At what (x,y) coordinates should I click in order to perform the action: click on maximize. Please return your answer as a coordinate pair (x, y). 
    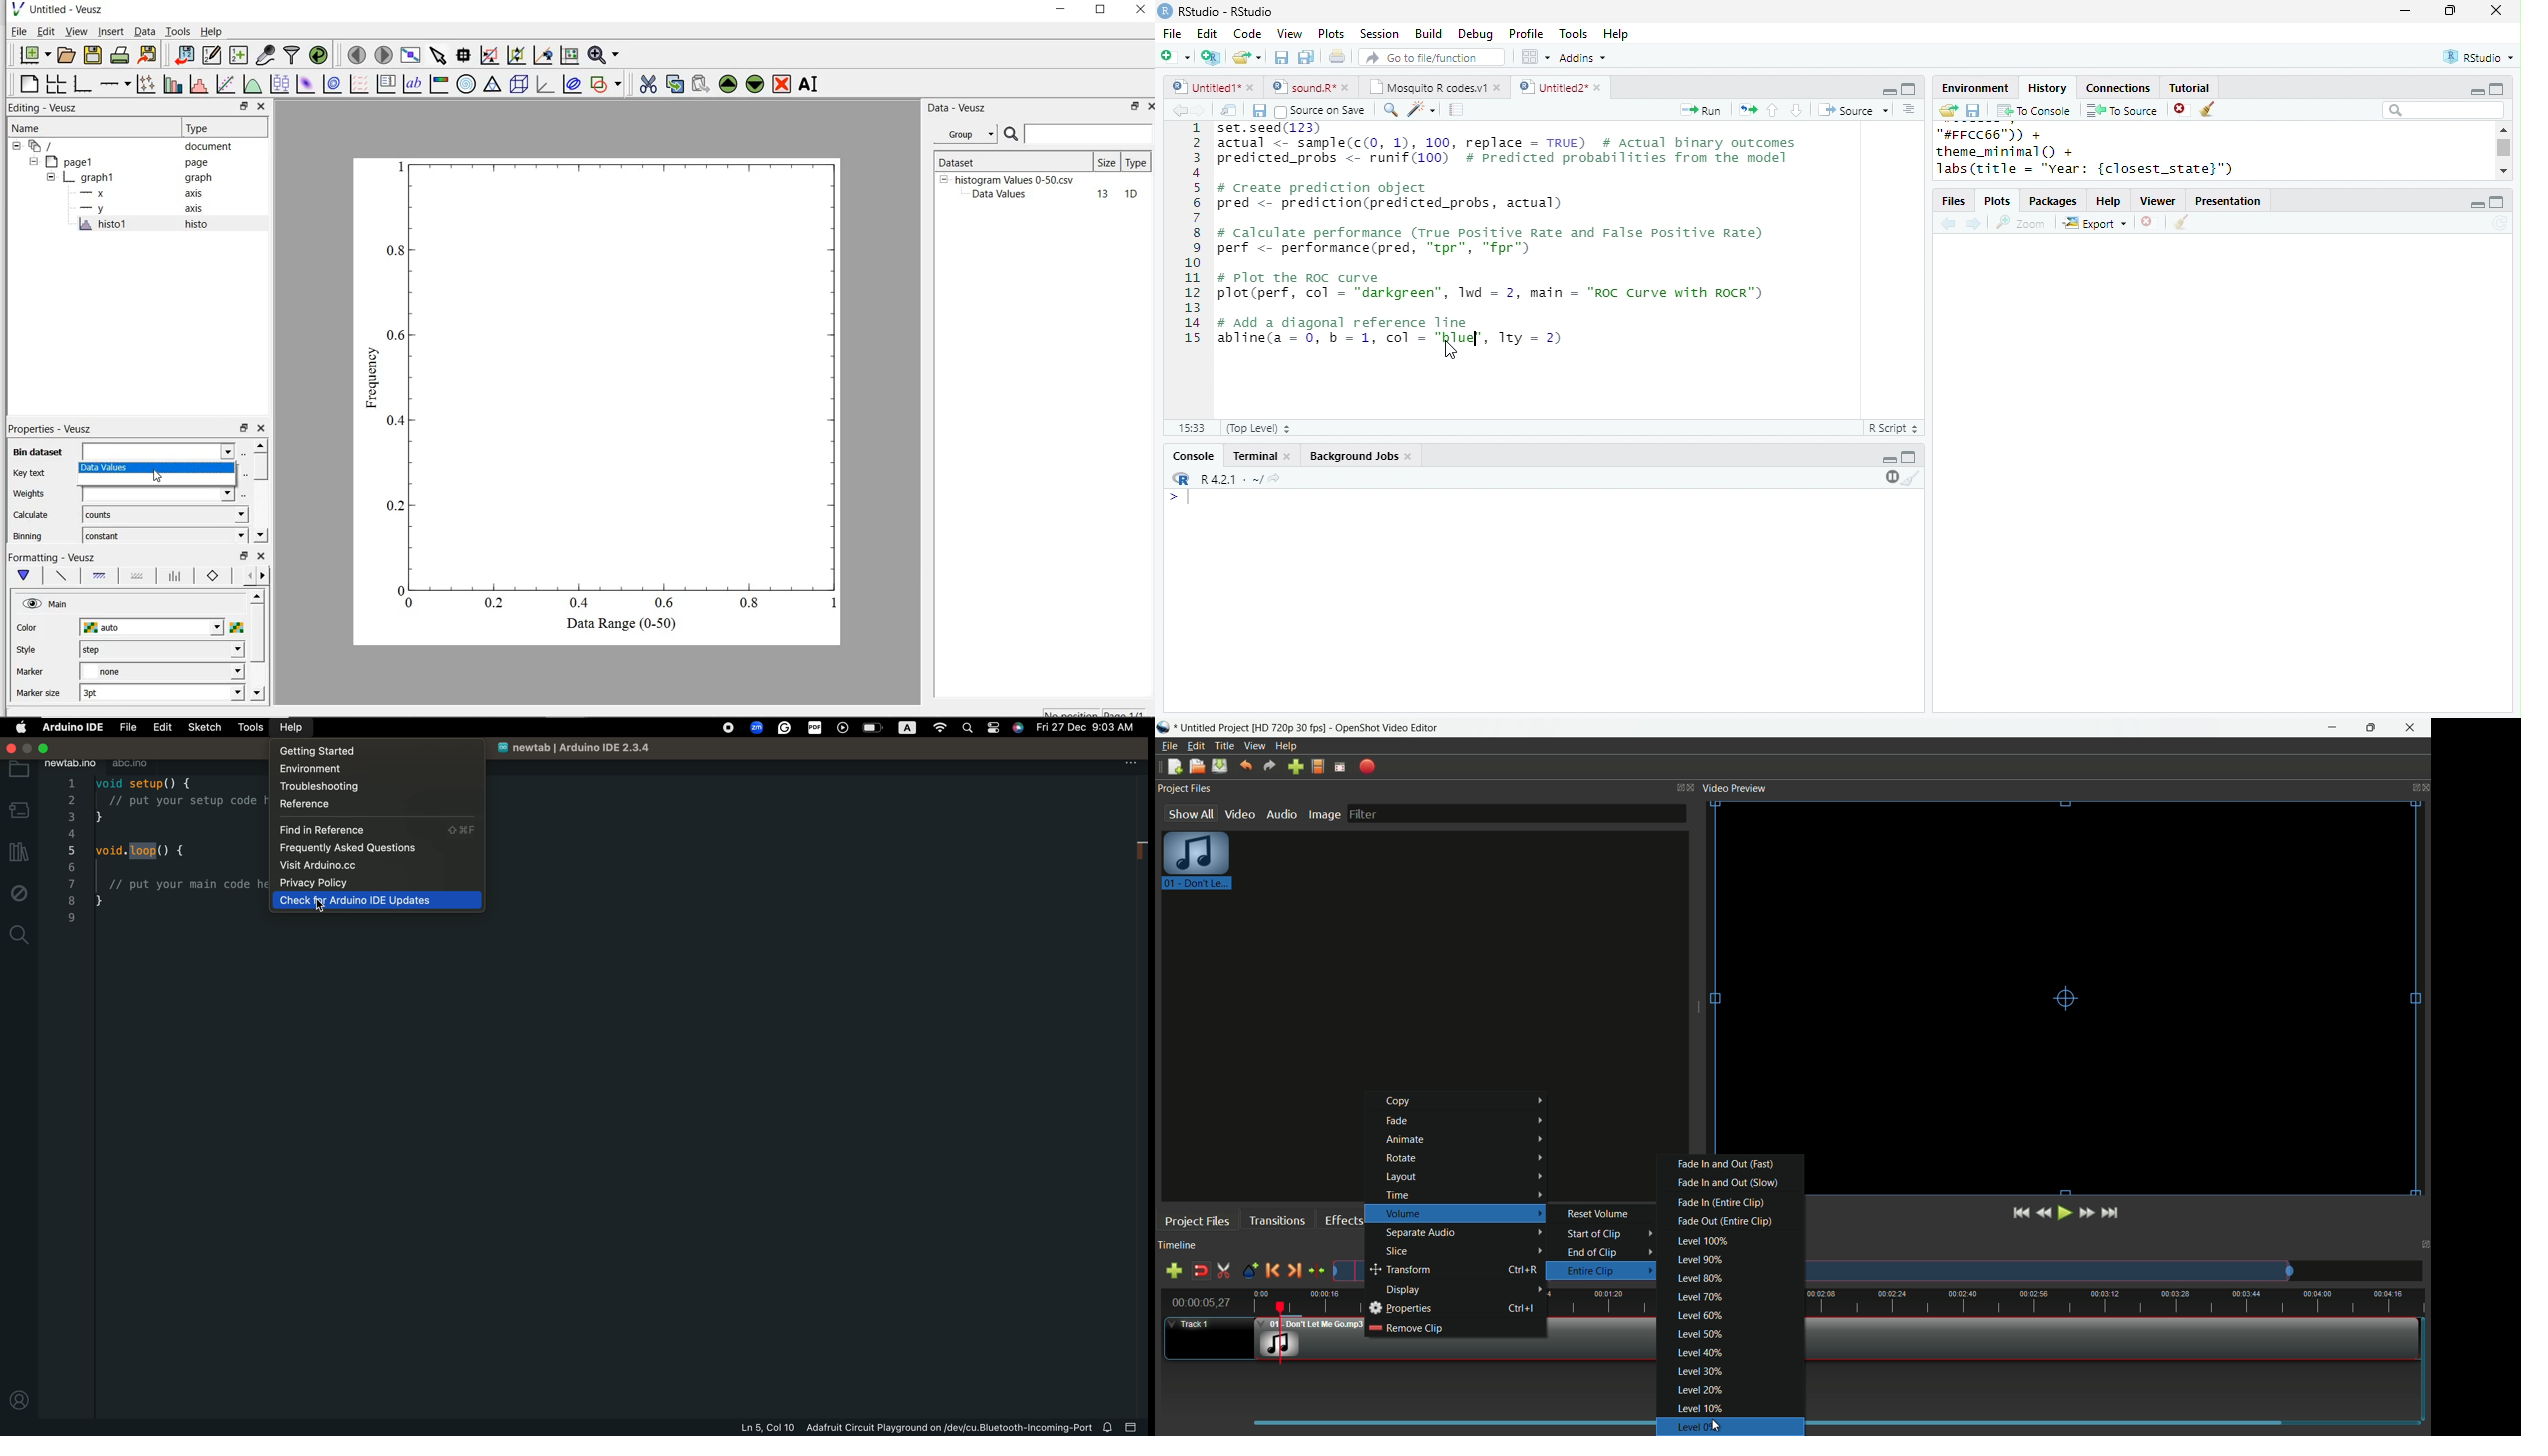
    Looking at the image, I should click on (2374, 728).